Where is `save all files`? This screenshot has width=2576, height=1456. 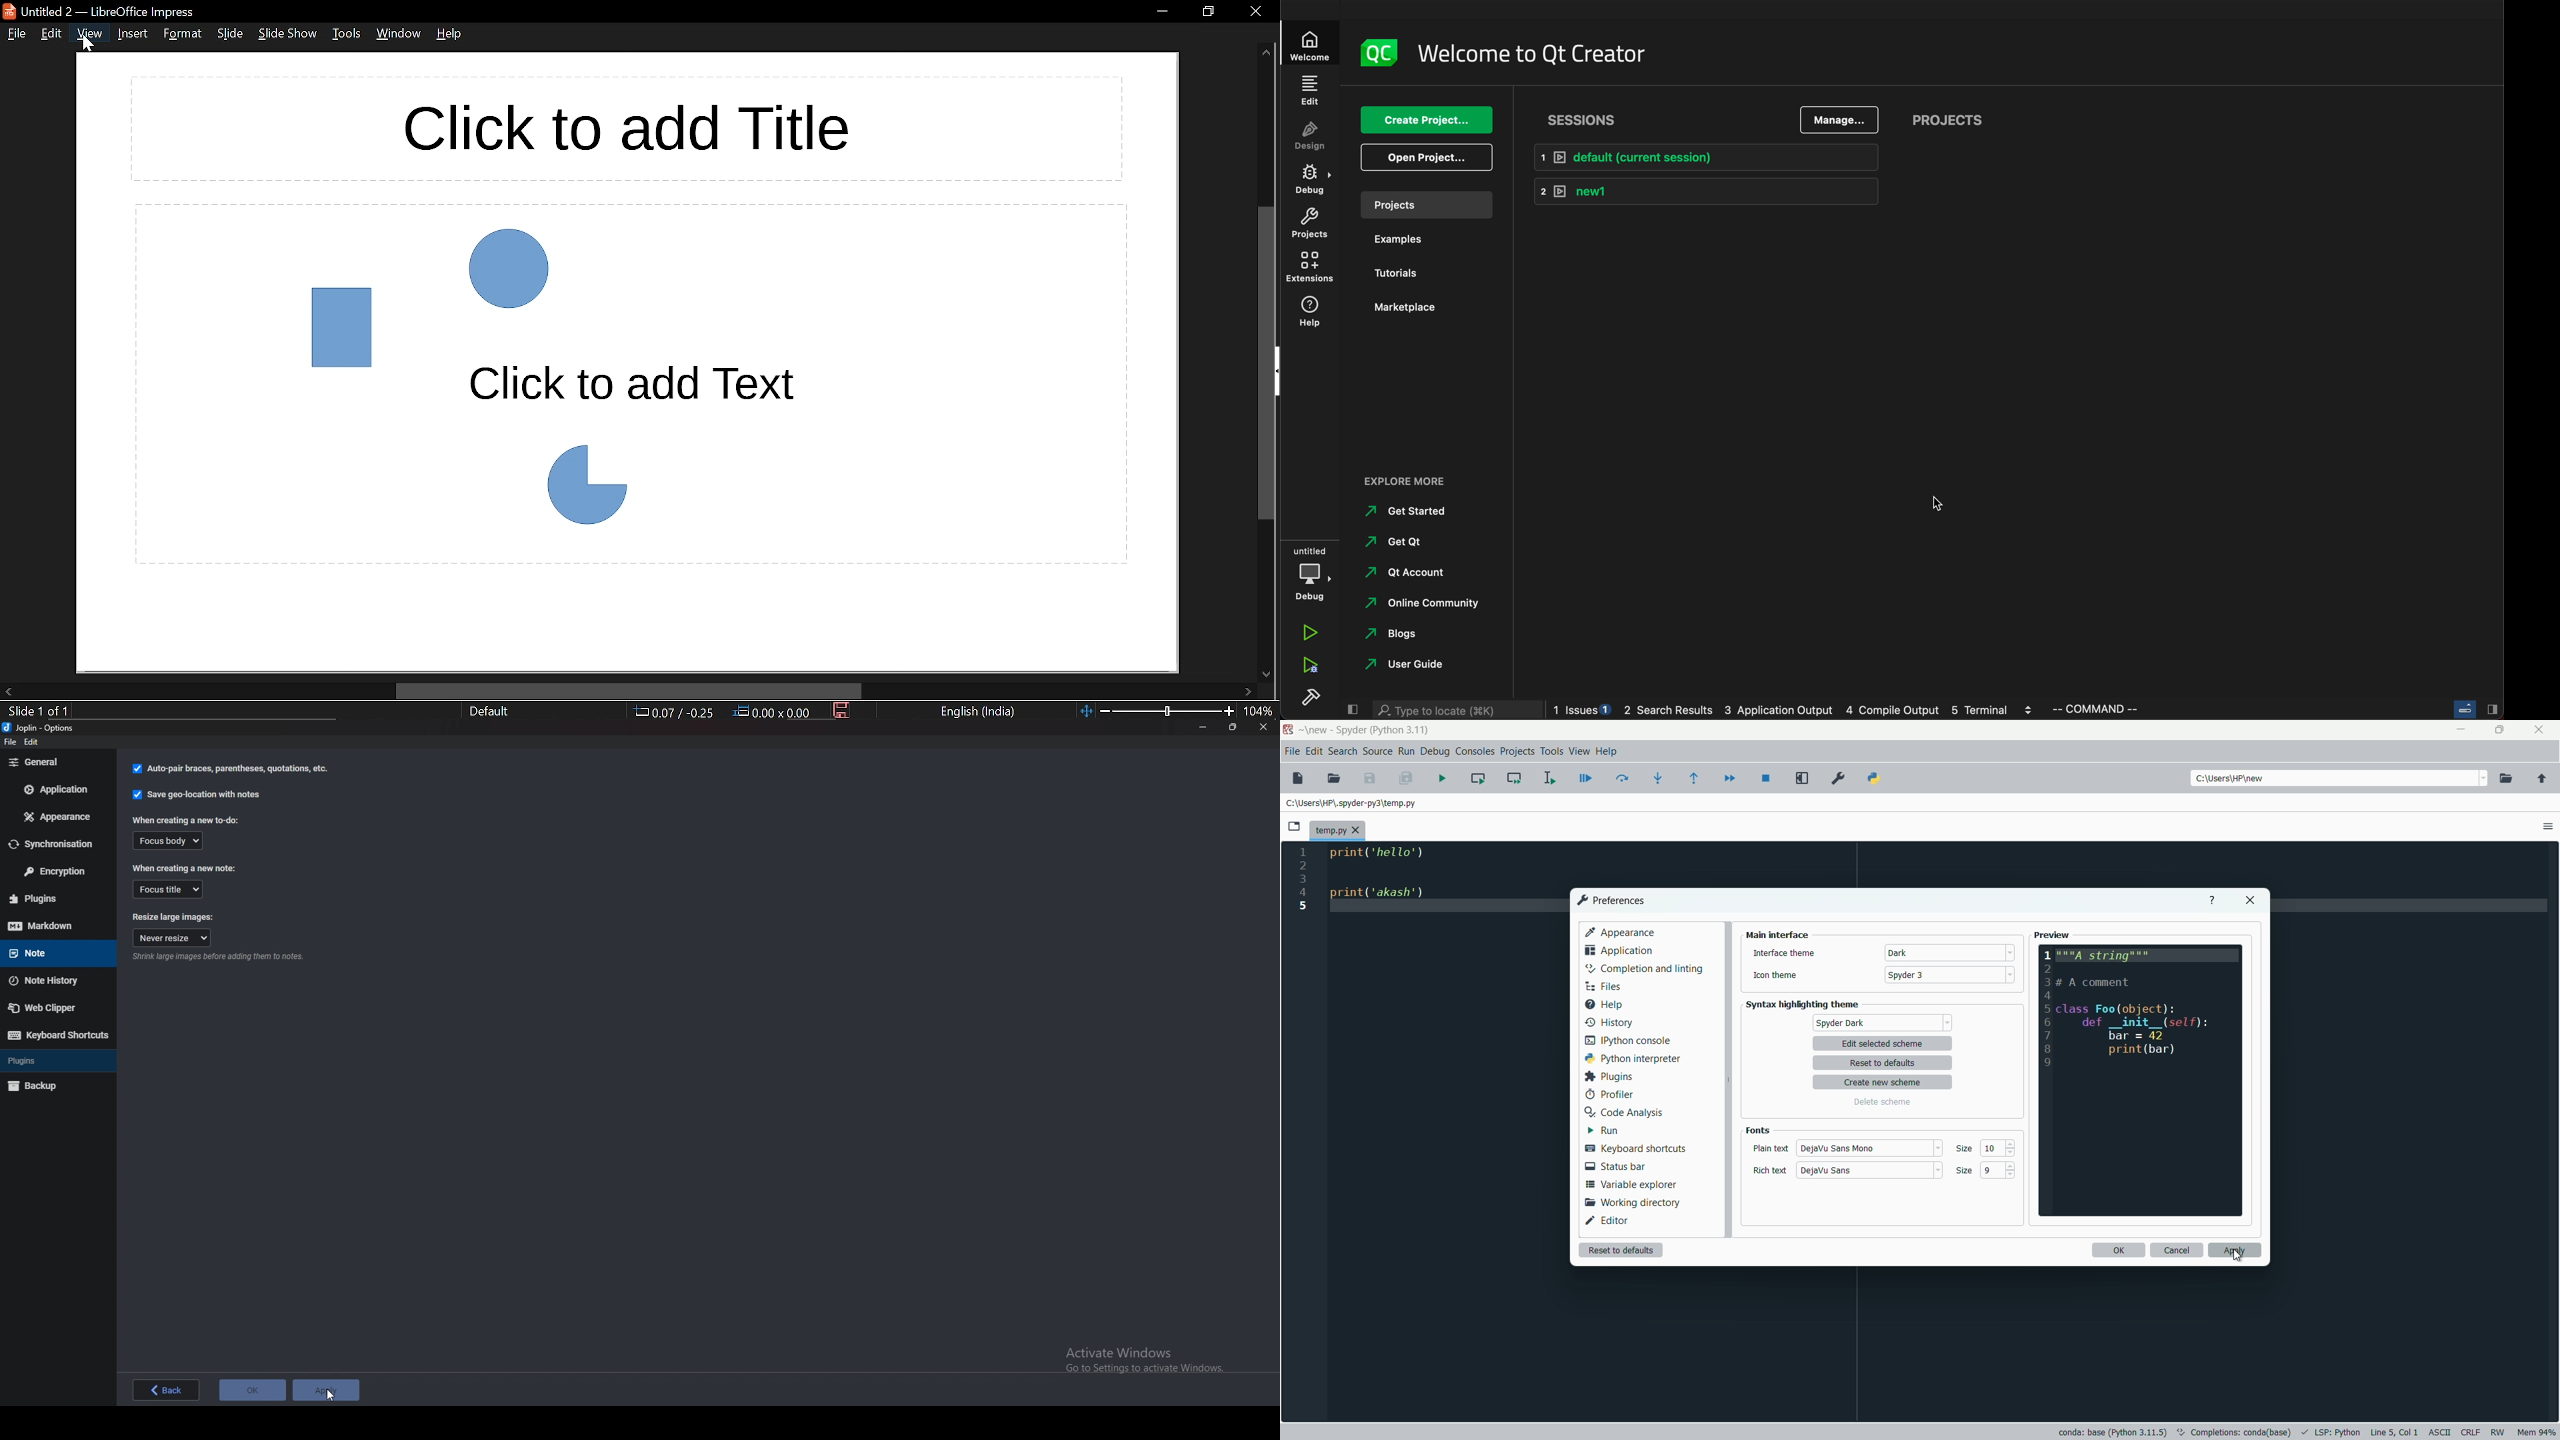 save all files is located at coordinates (1406, 779).